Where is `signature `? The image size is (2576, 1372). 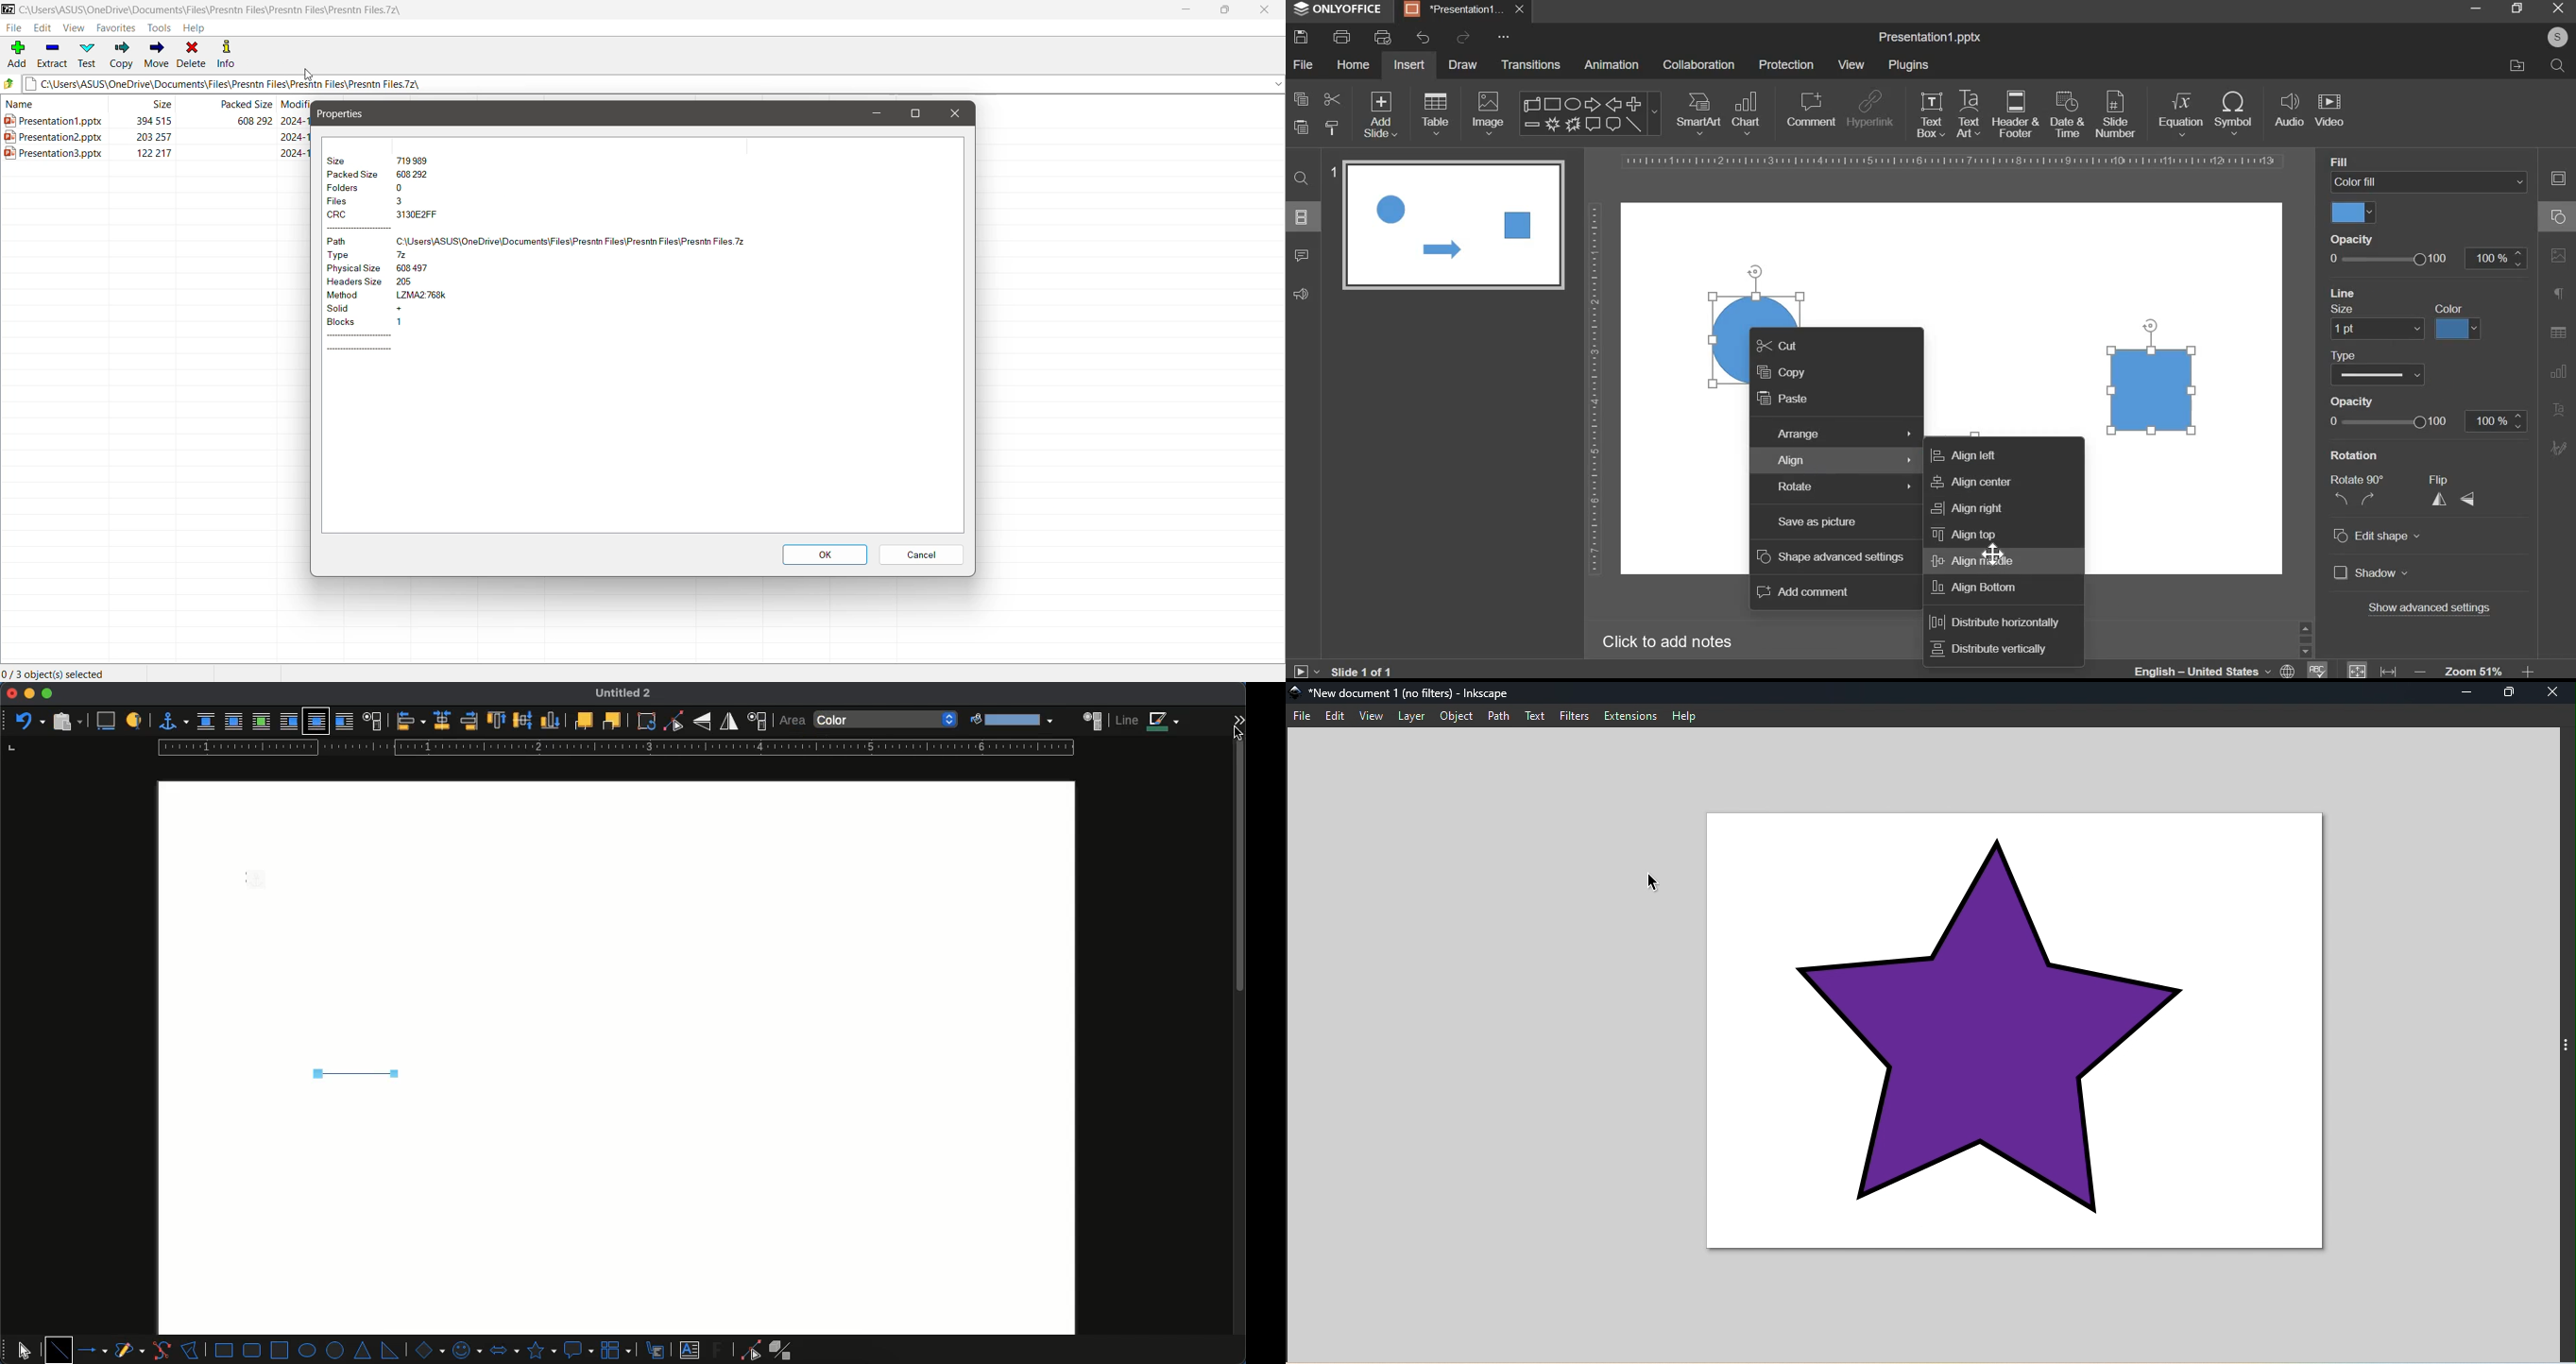 signature  is located at coordinates (2558, 447).